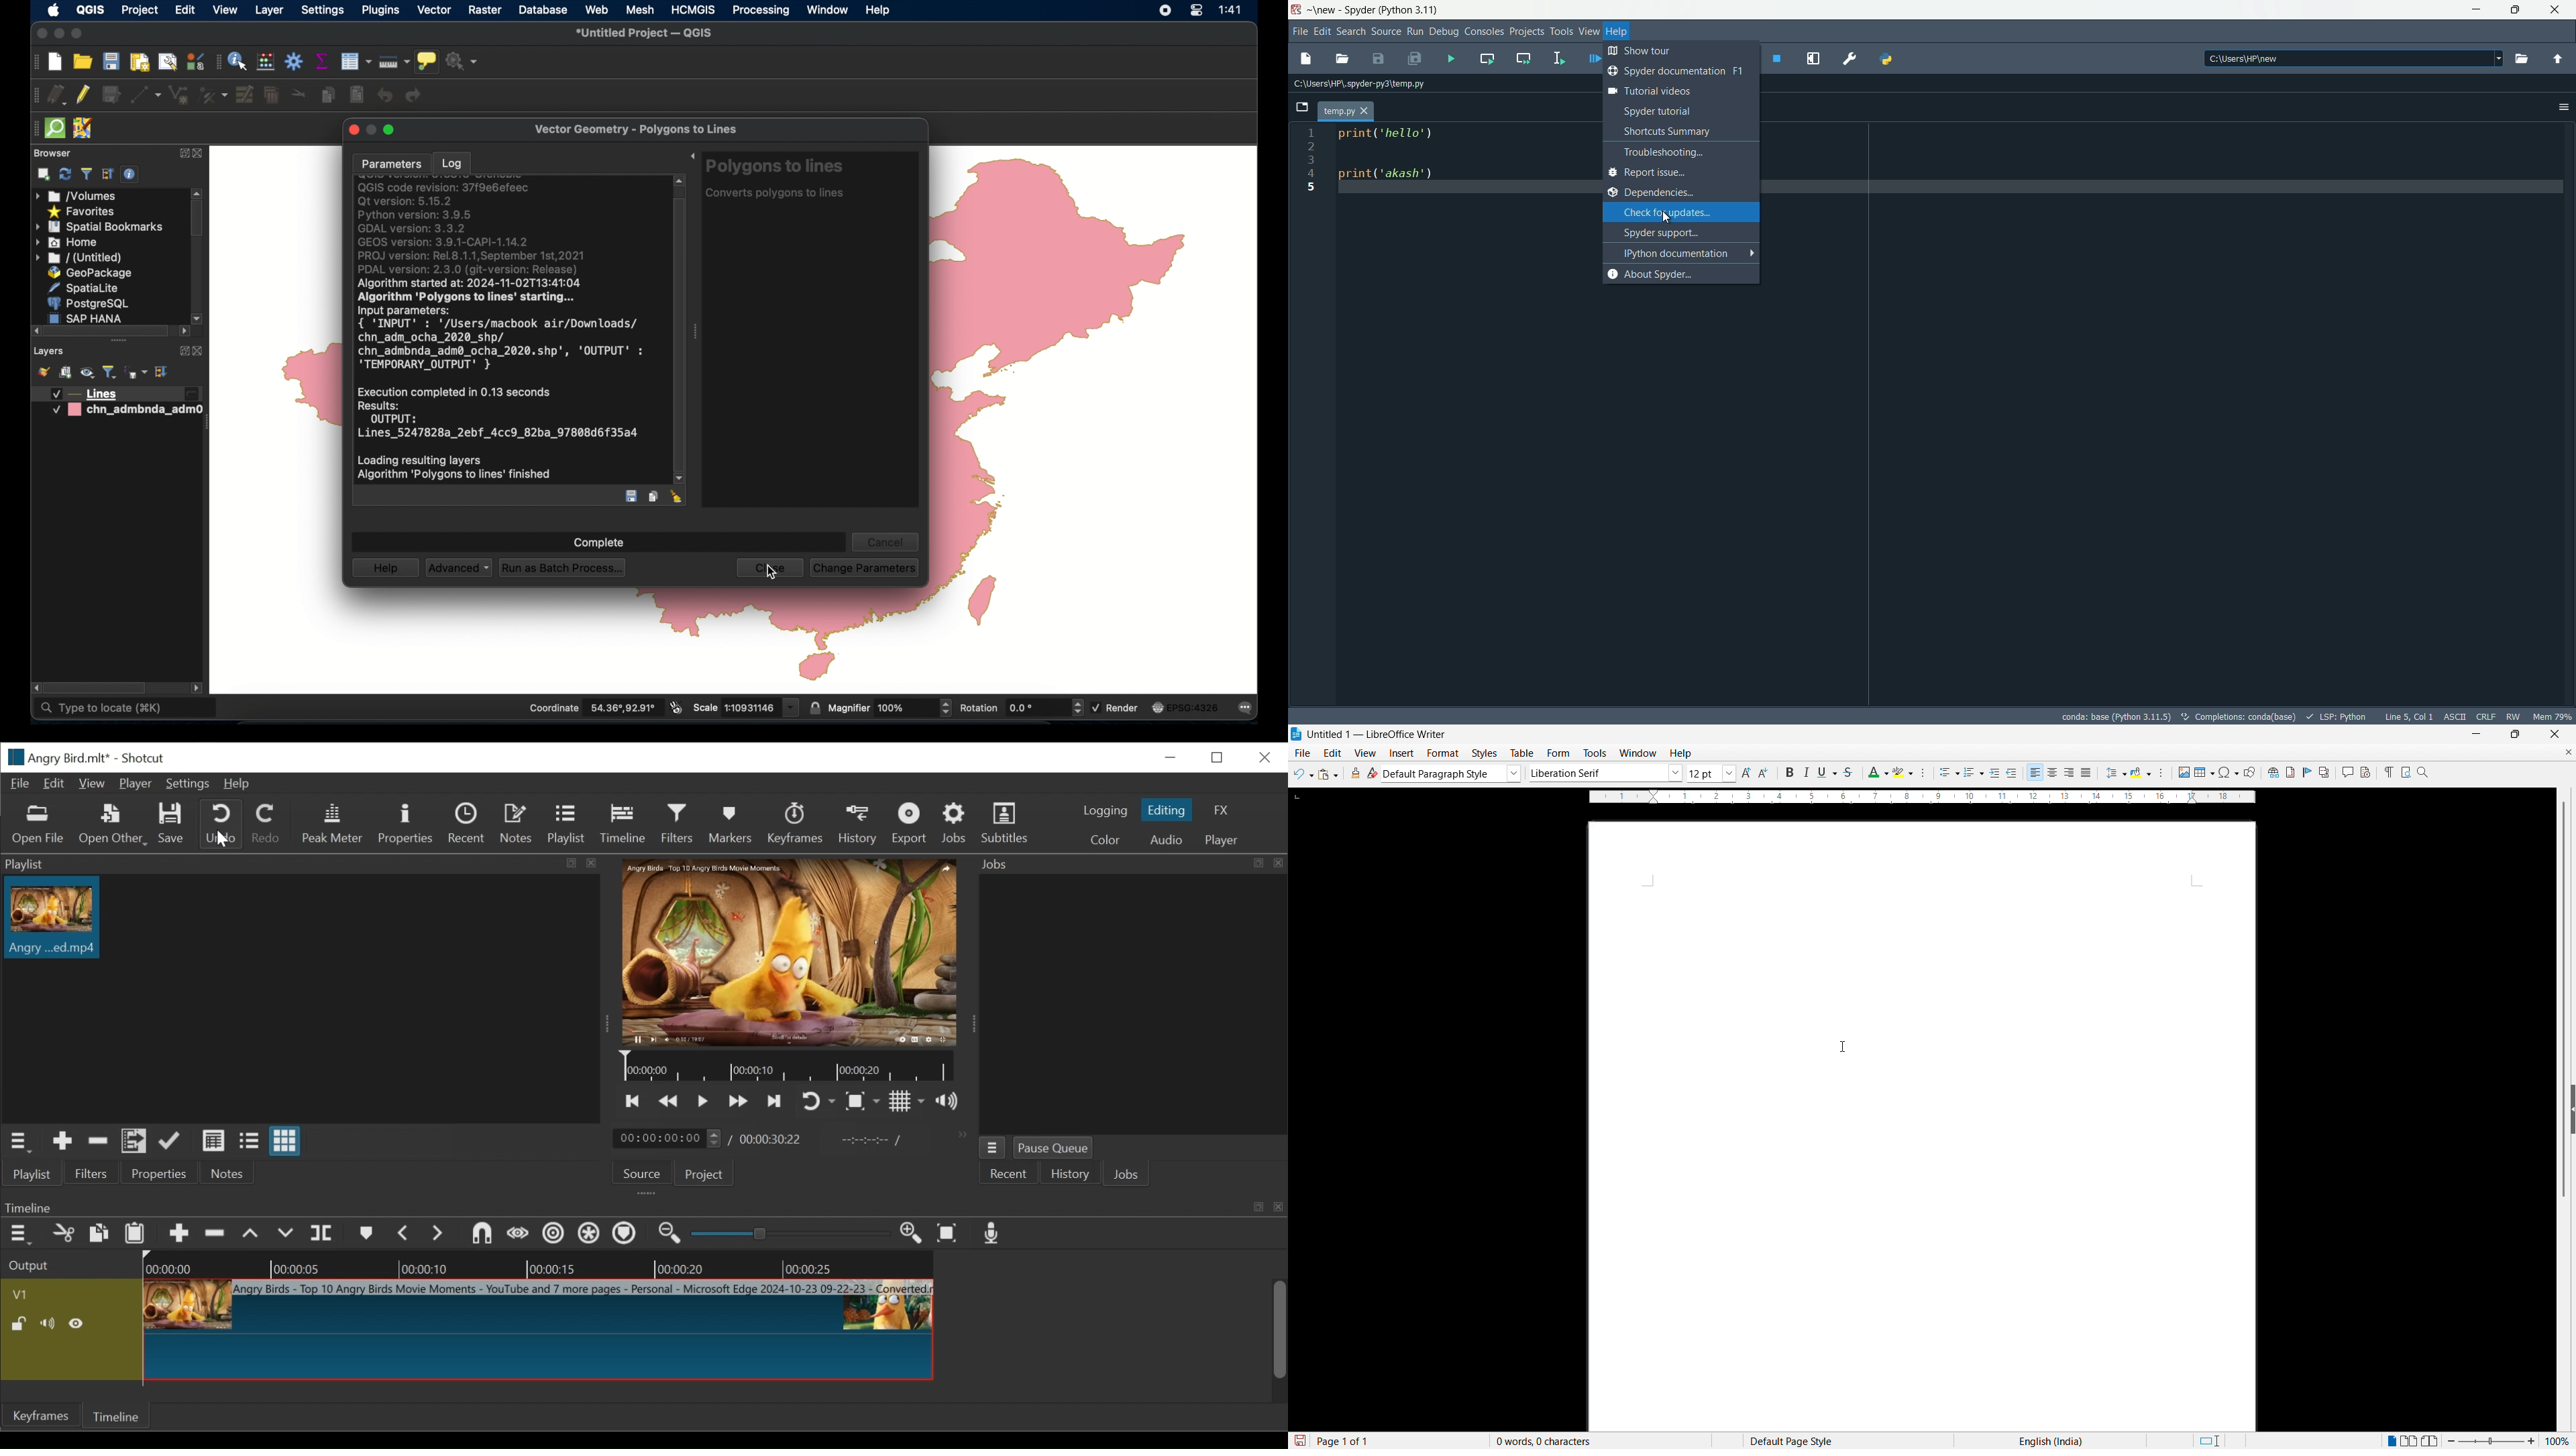 This screenshot has width=2576, height=1456. I want to click on Markers, so click(728, 823).